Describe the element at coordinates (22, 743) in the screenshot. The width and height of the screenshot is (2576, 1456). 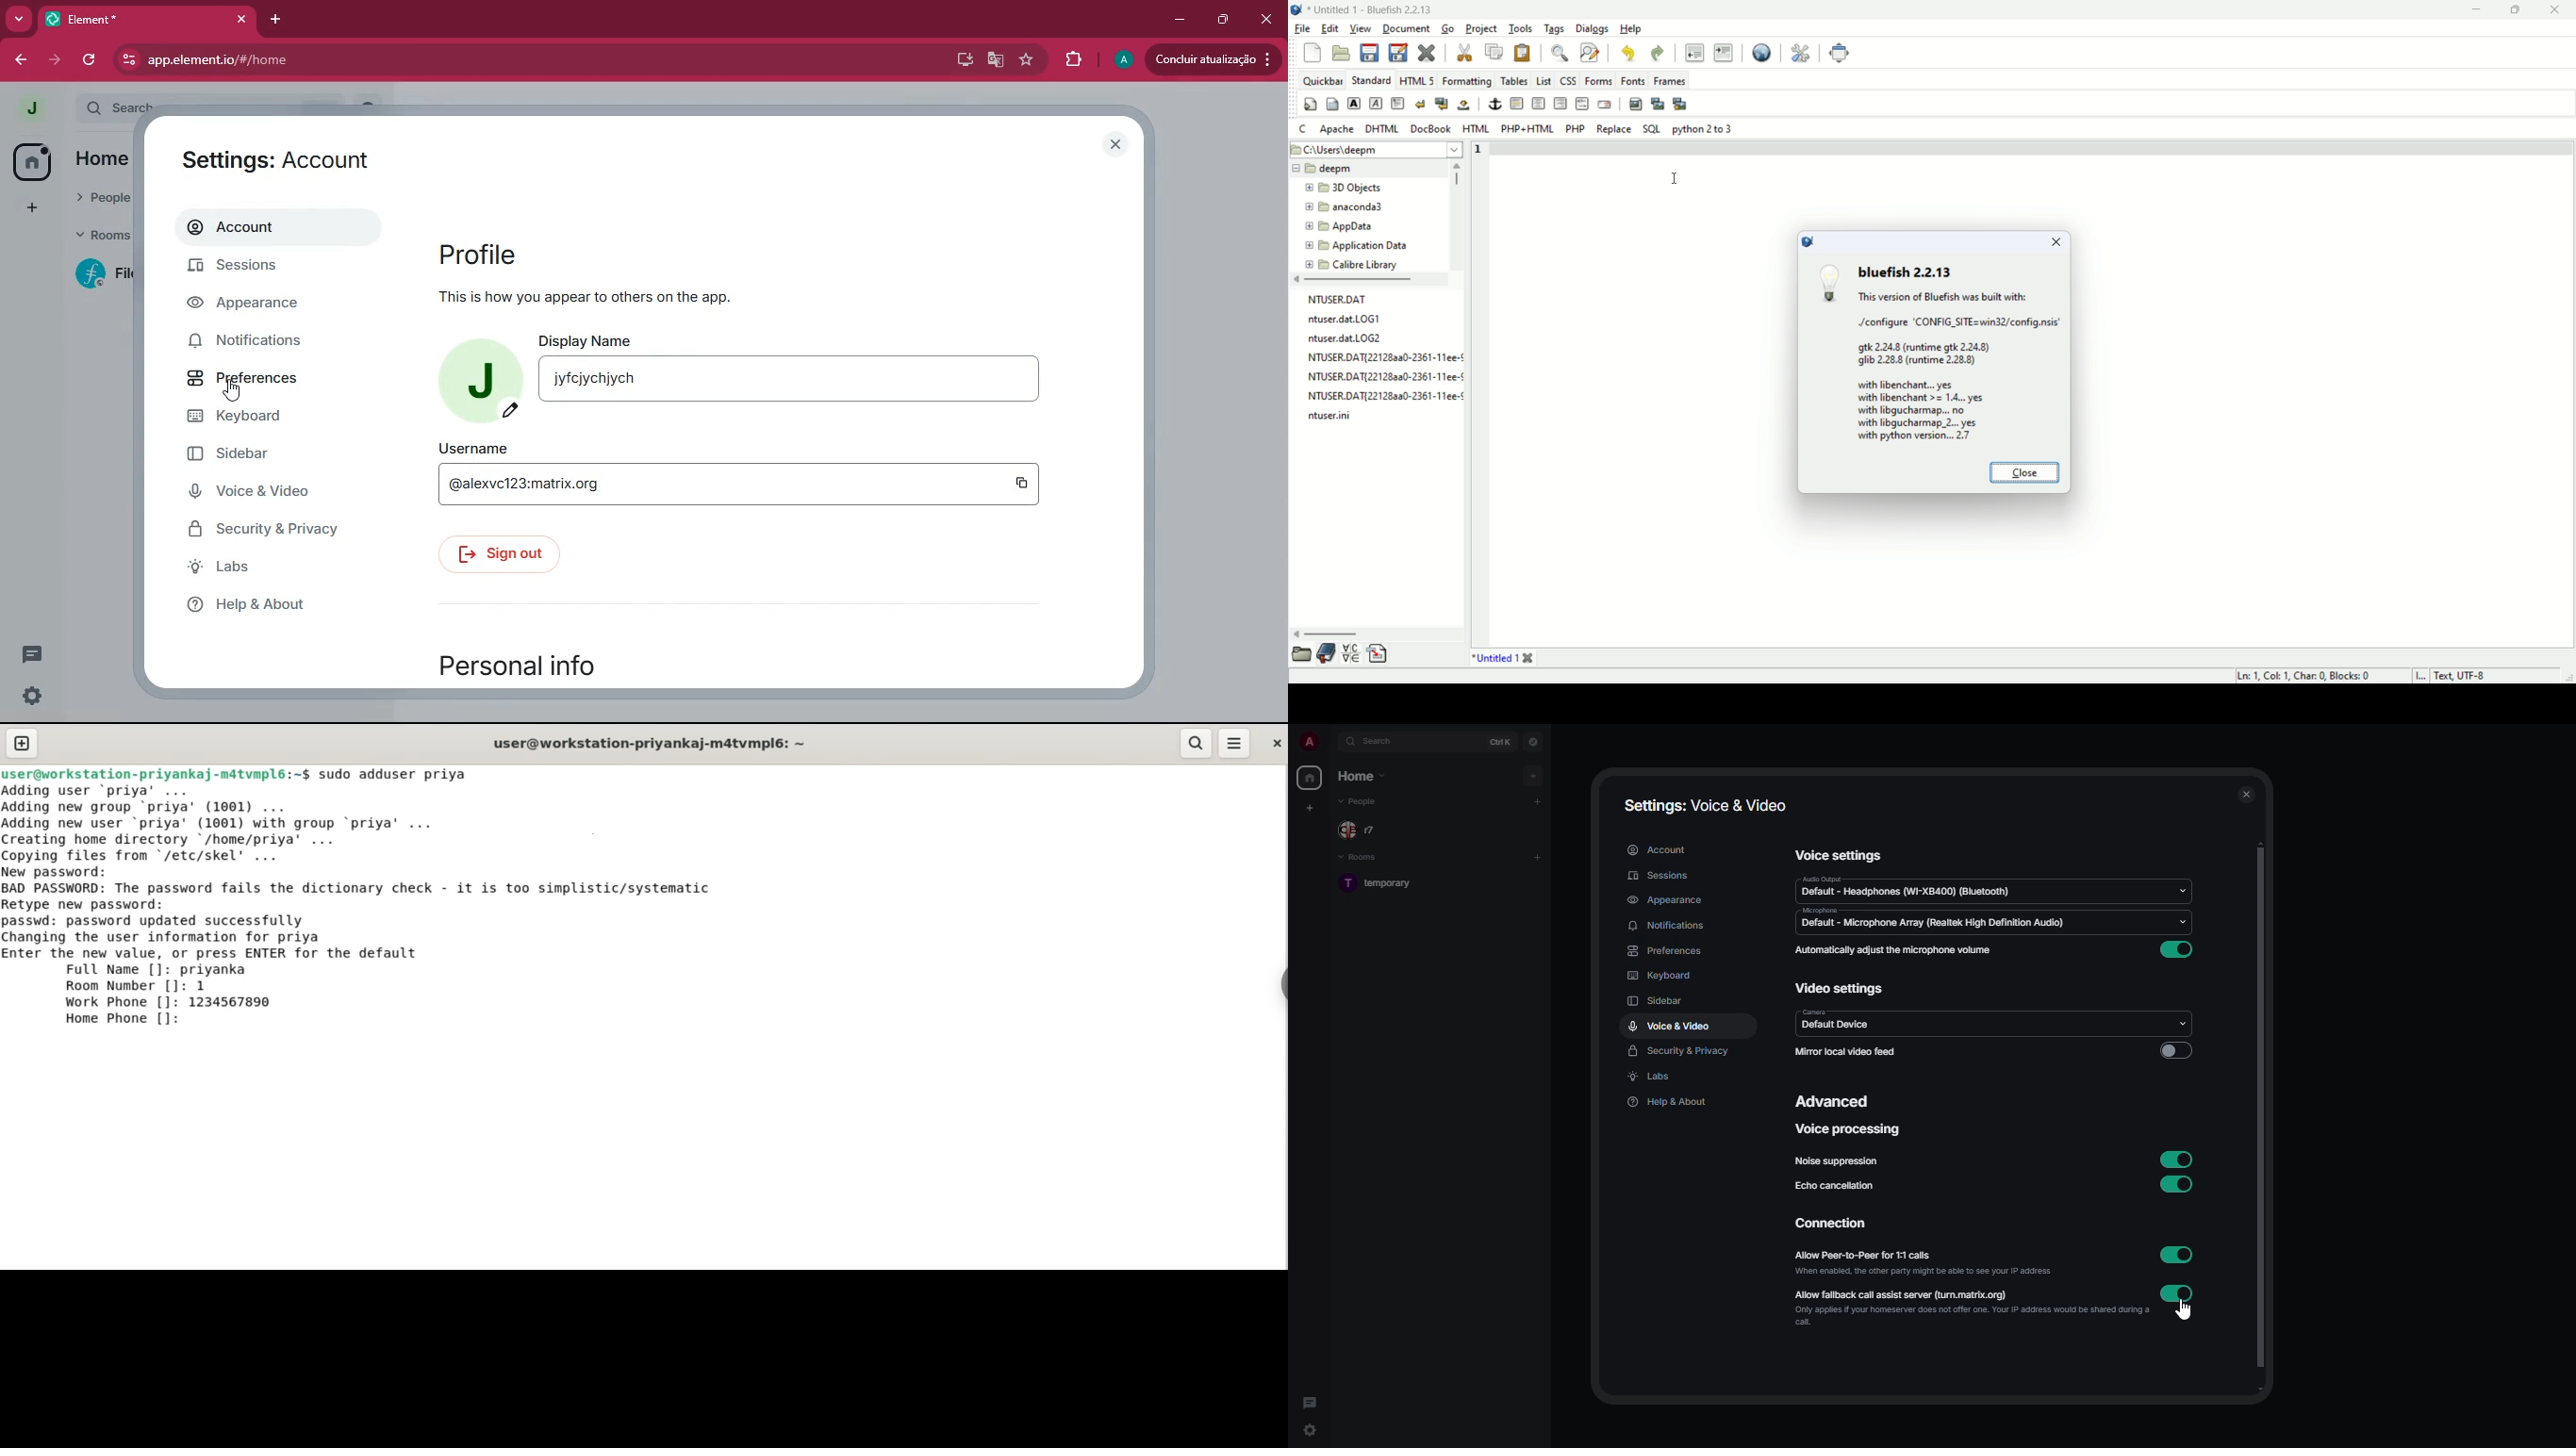
I see `new tab` at that location.